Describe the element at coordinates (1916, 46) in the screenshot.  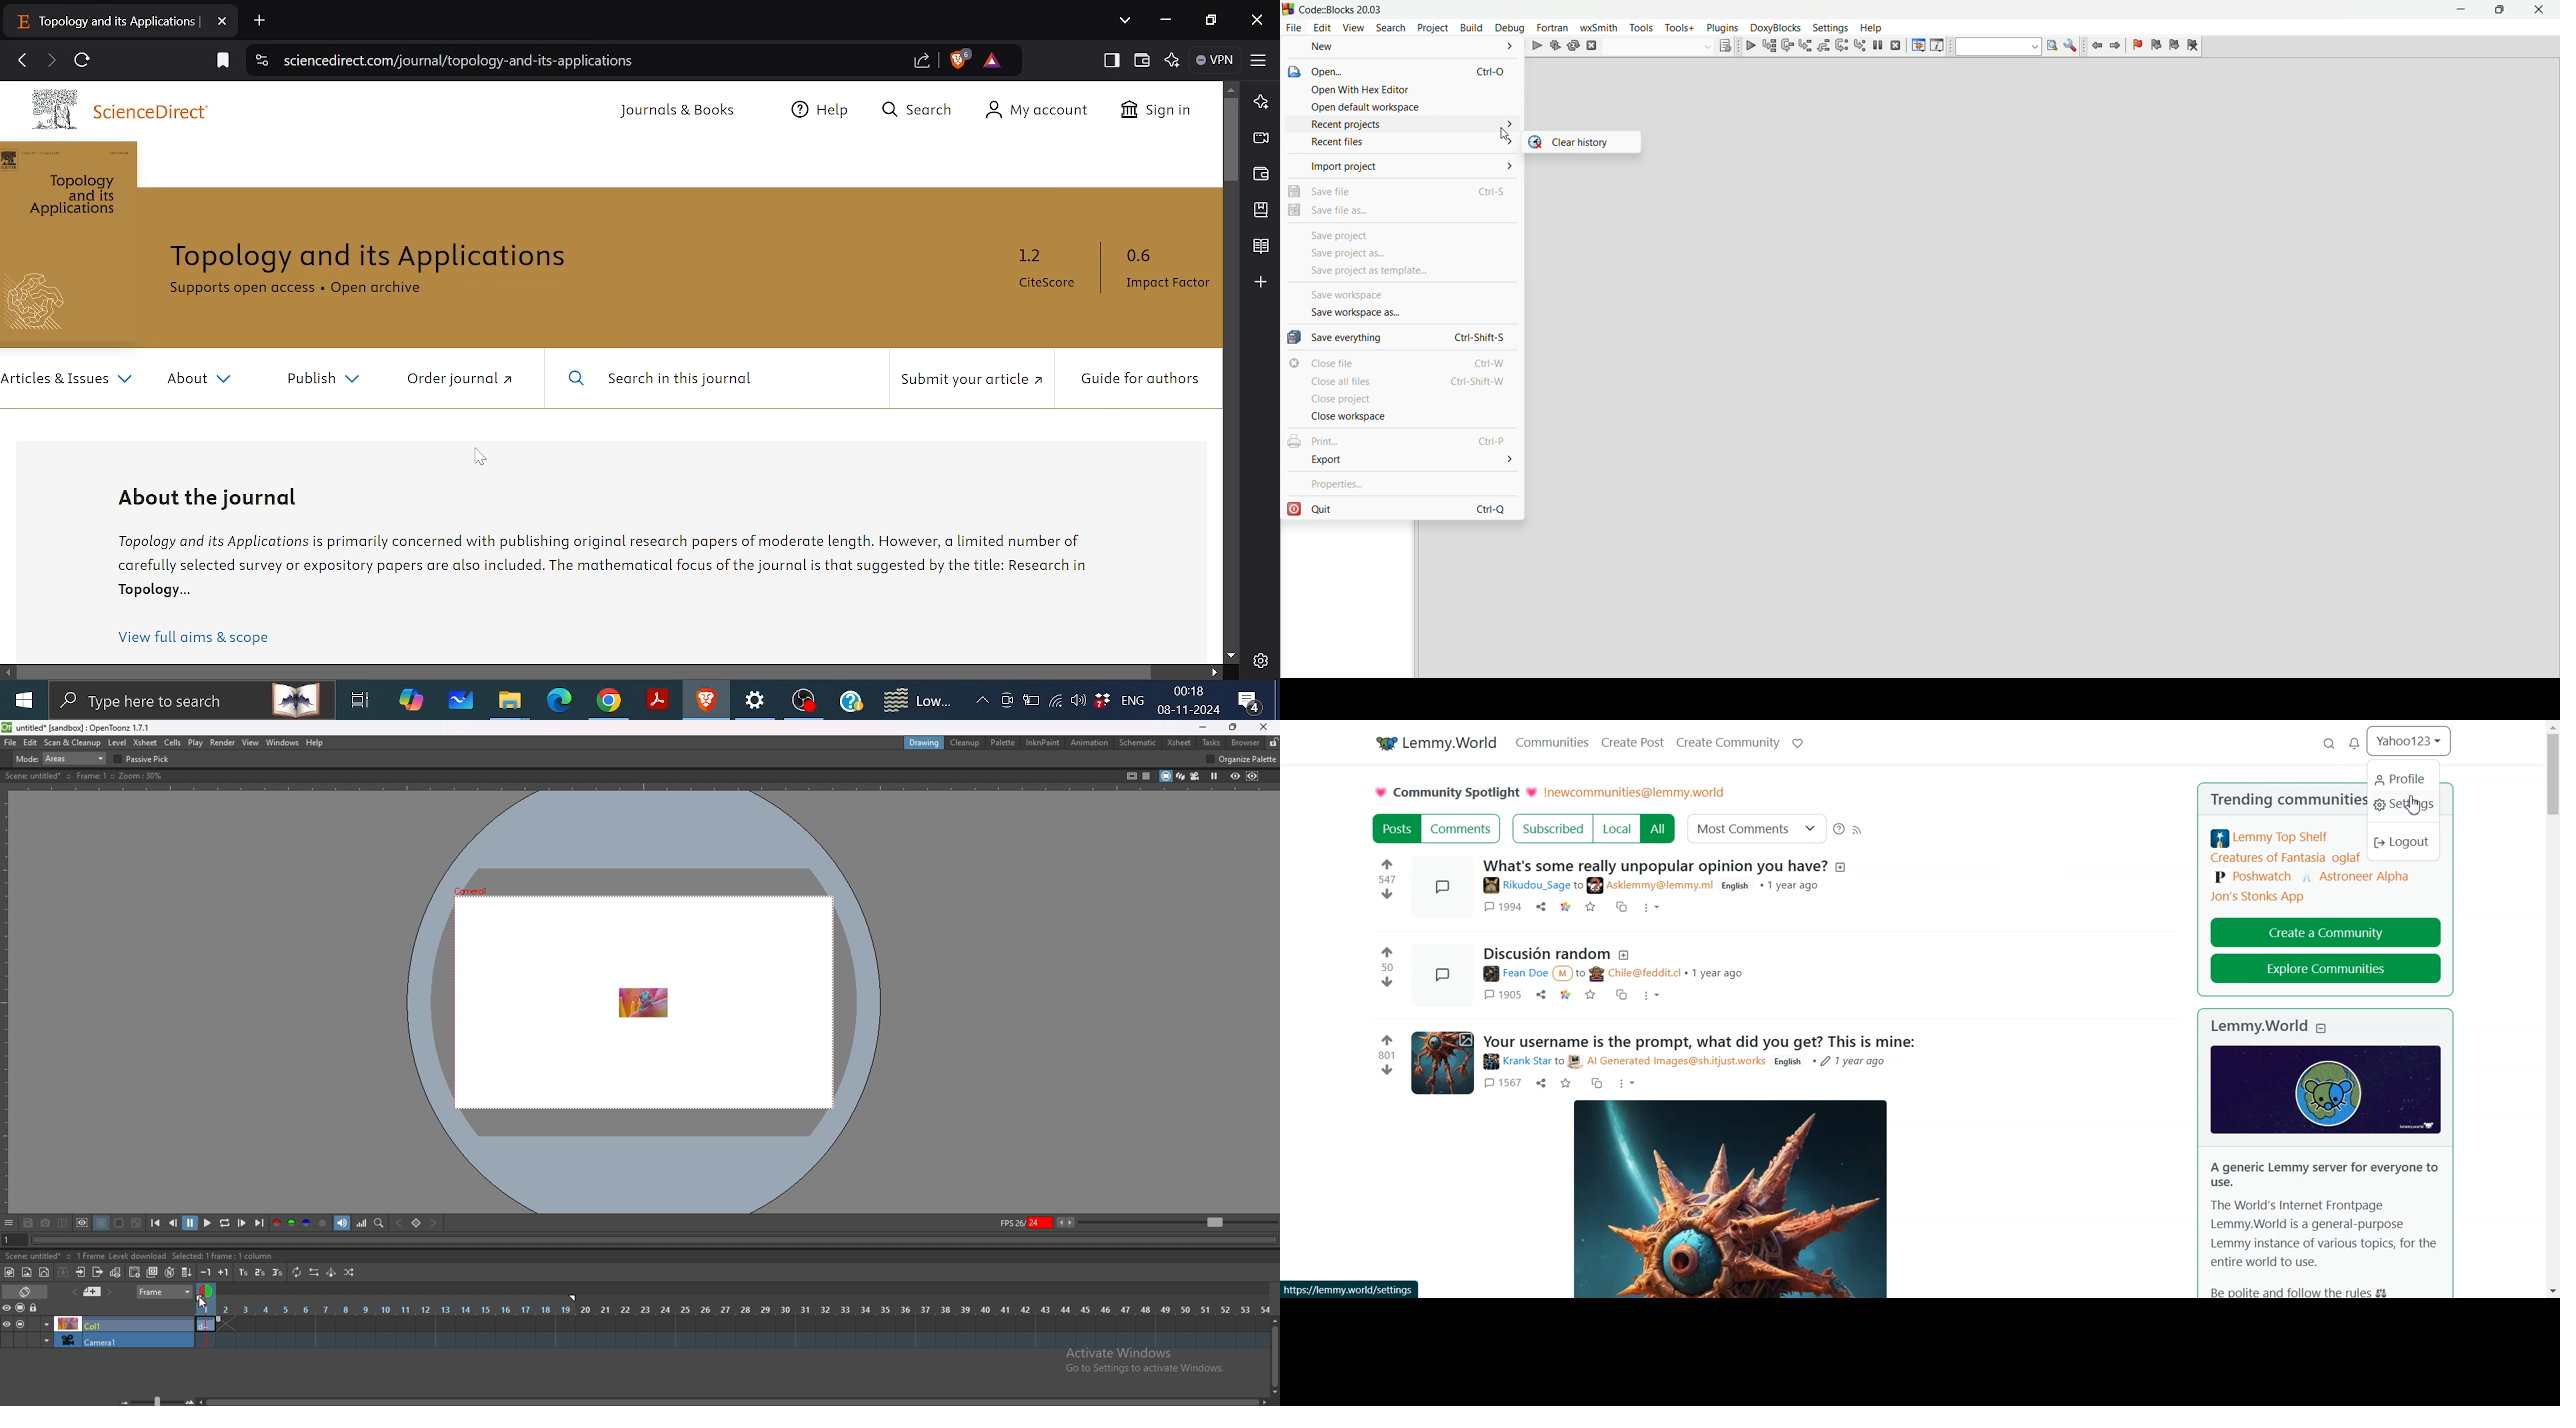
I see `debugging windows` at that location.